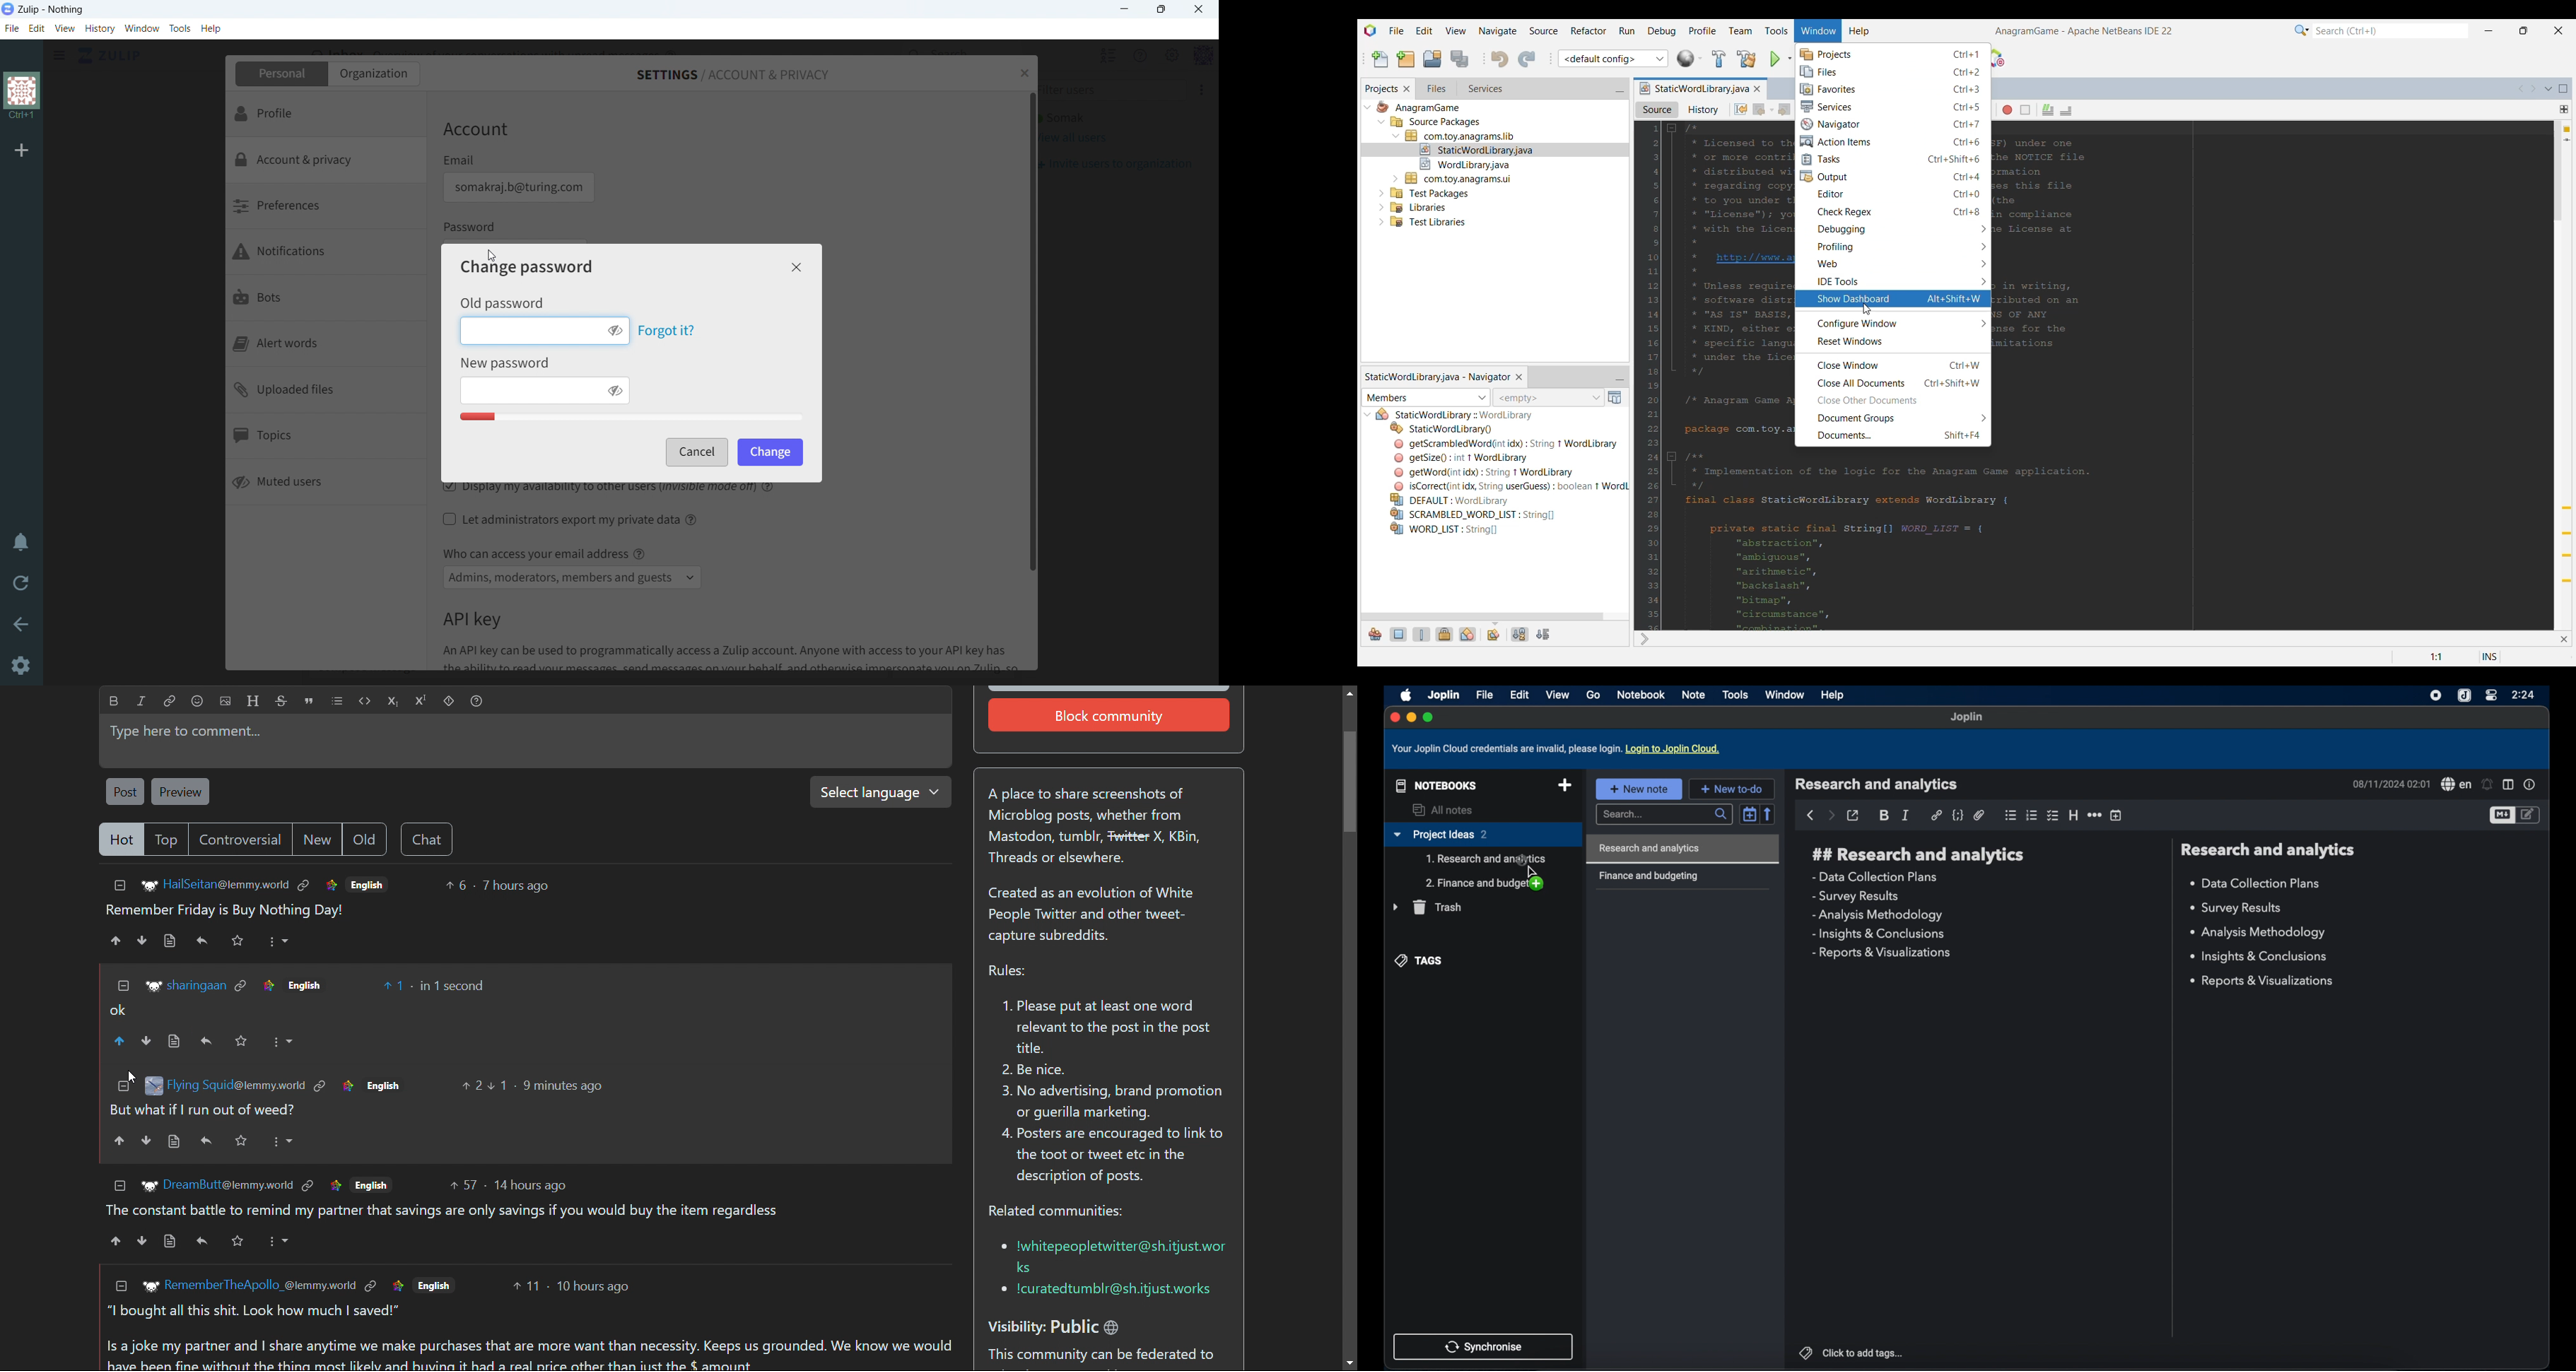 The image size is (2576, 1372). I want to click on help, so click(693, 519).